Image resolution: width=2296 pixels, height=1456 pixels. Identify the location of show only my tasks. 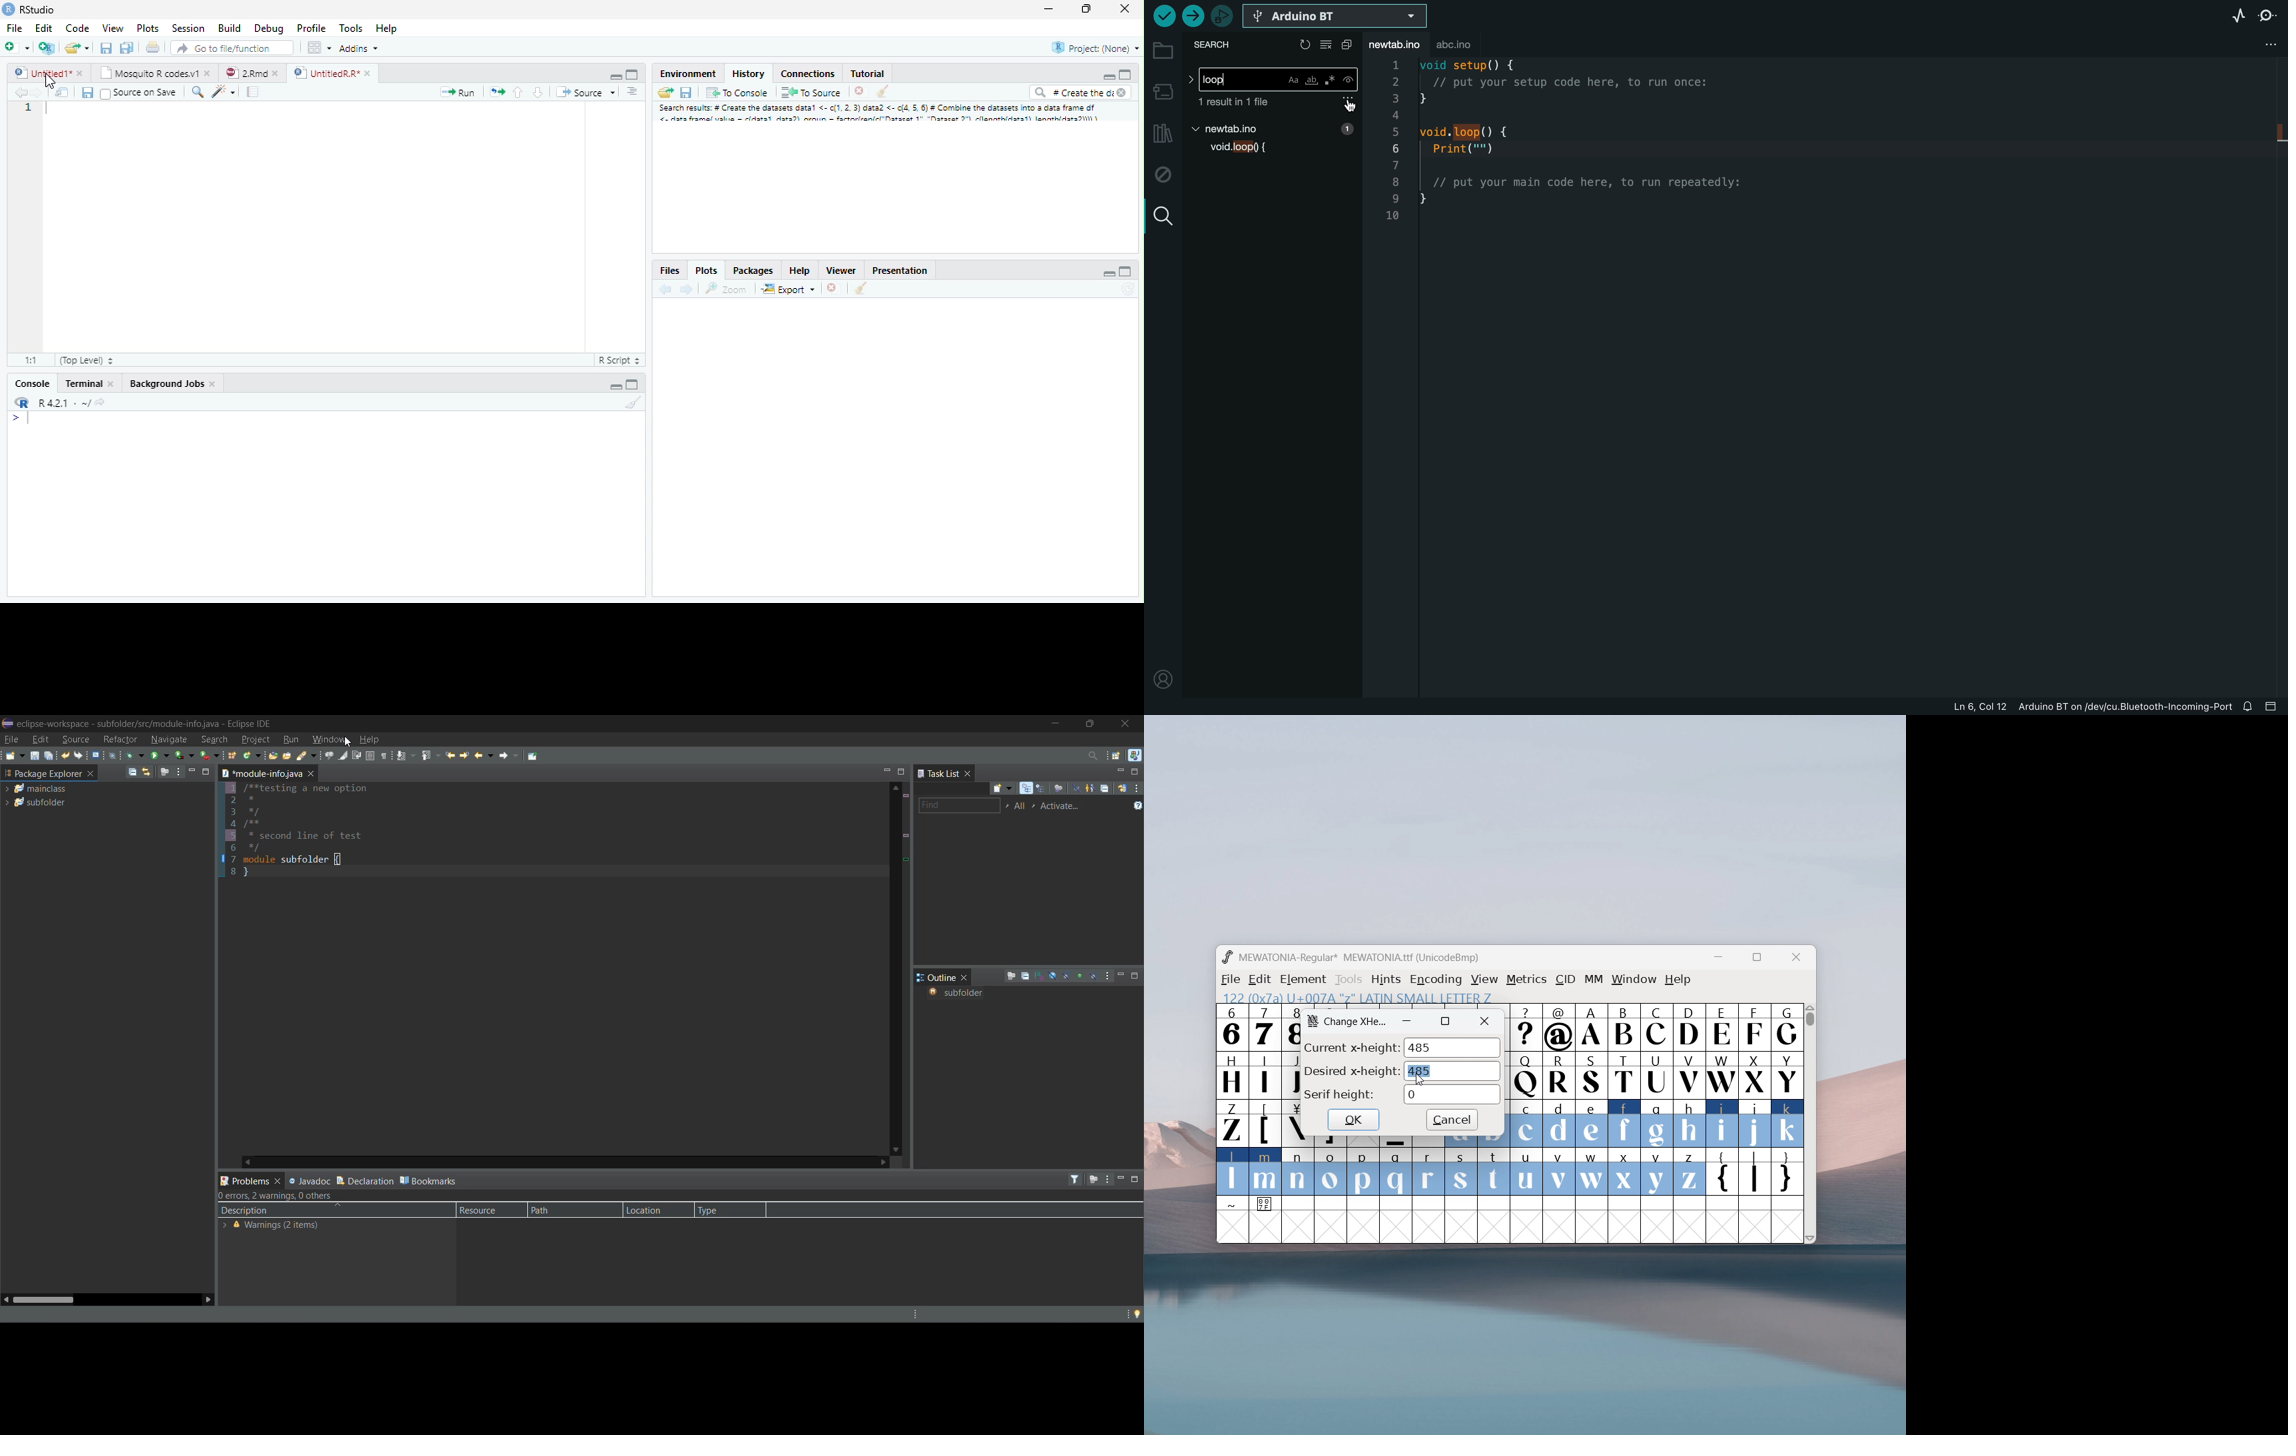
(1090, 789).